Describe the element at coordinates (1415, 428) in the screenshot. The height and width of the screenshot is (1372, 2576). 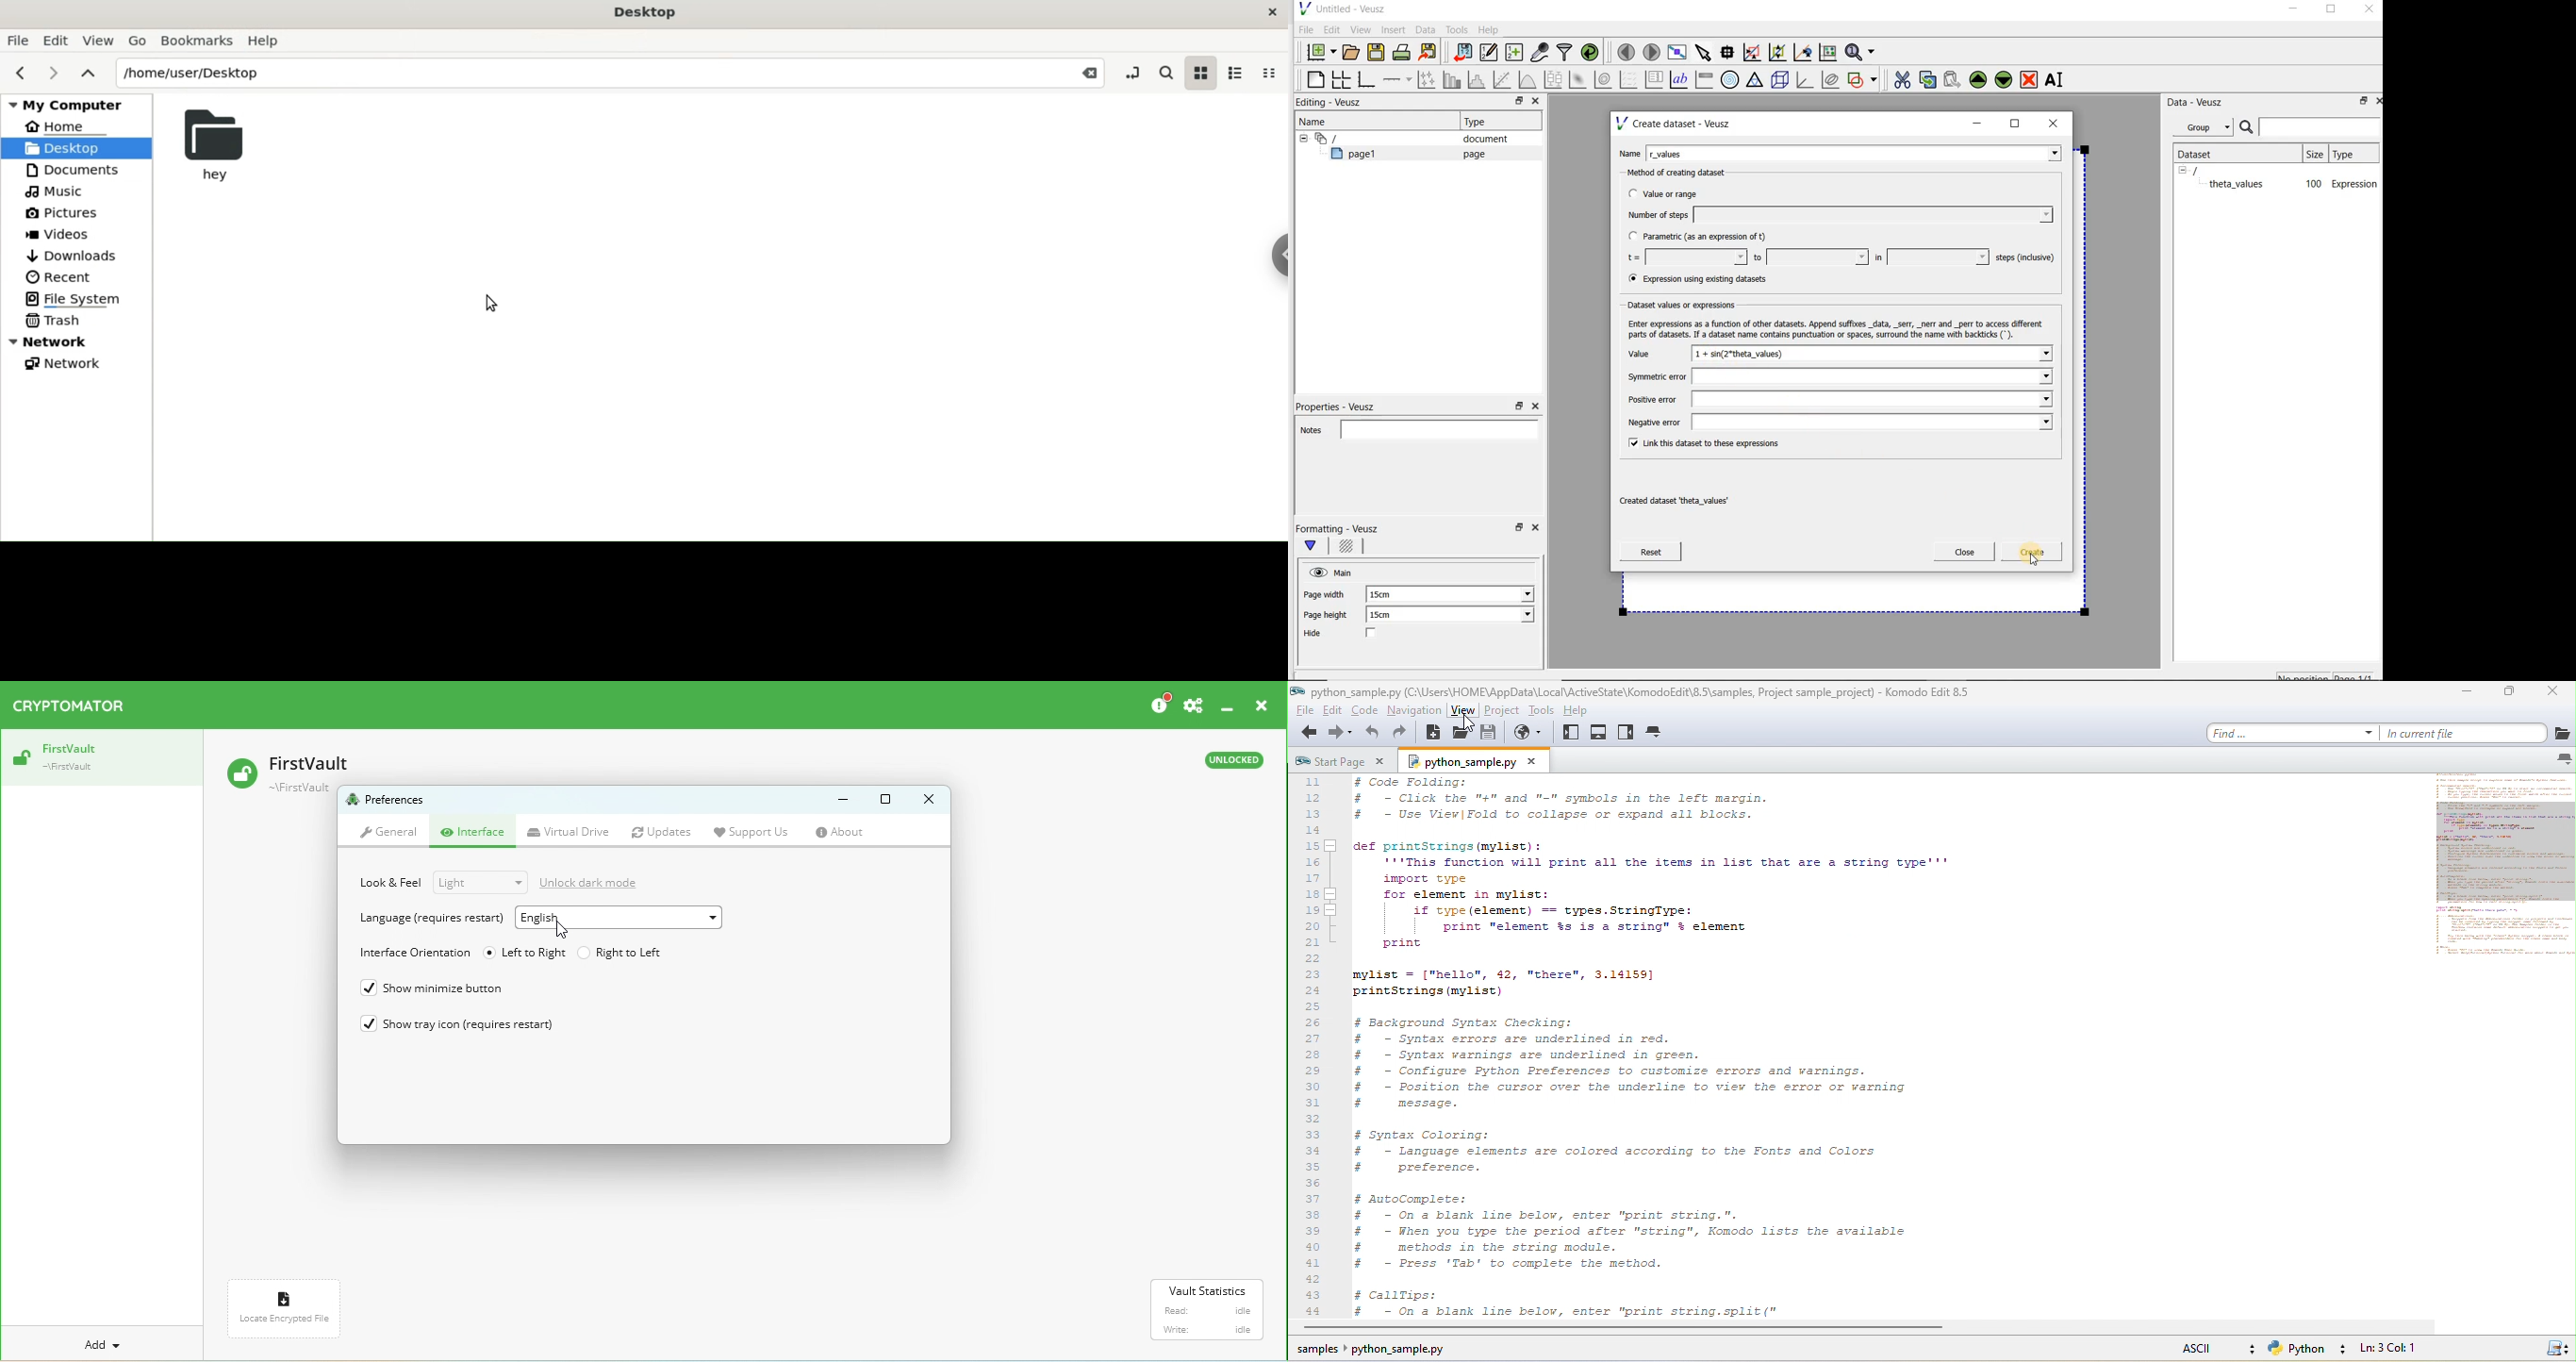
I see `Notes` at that location.